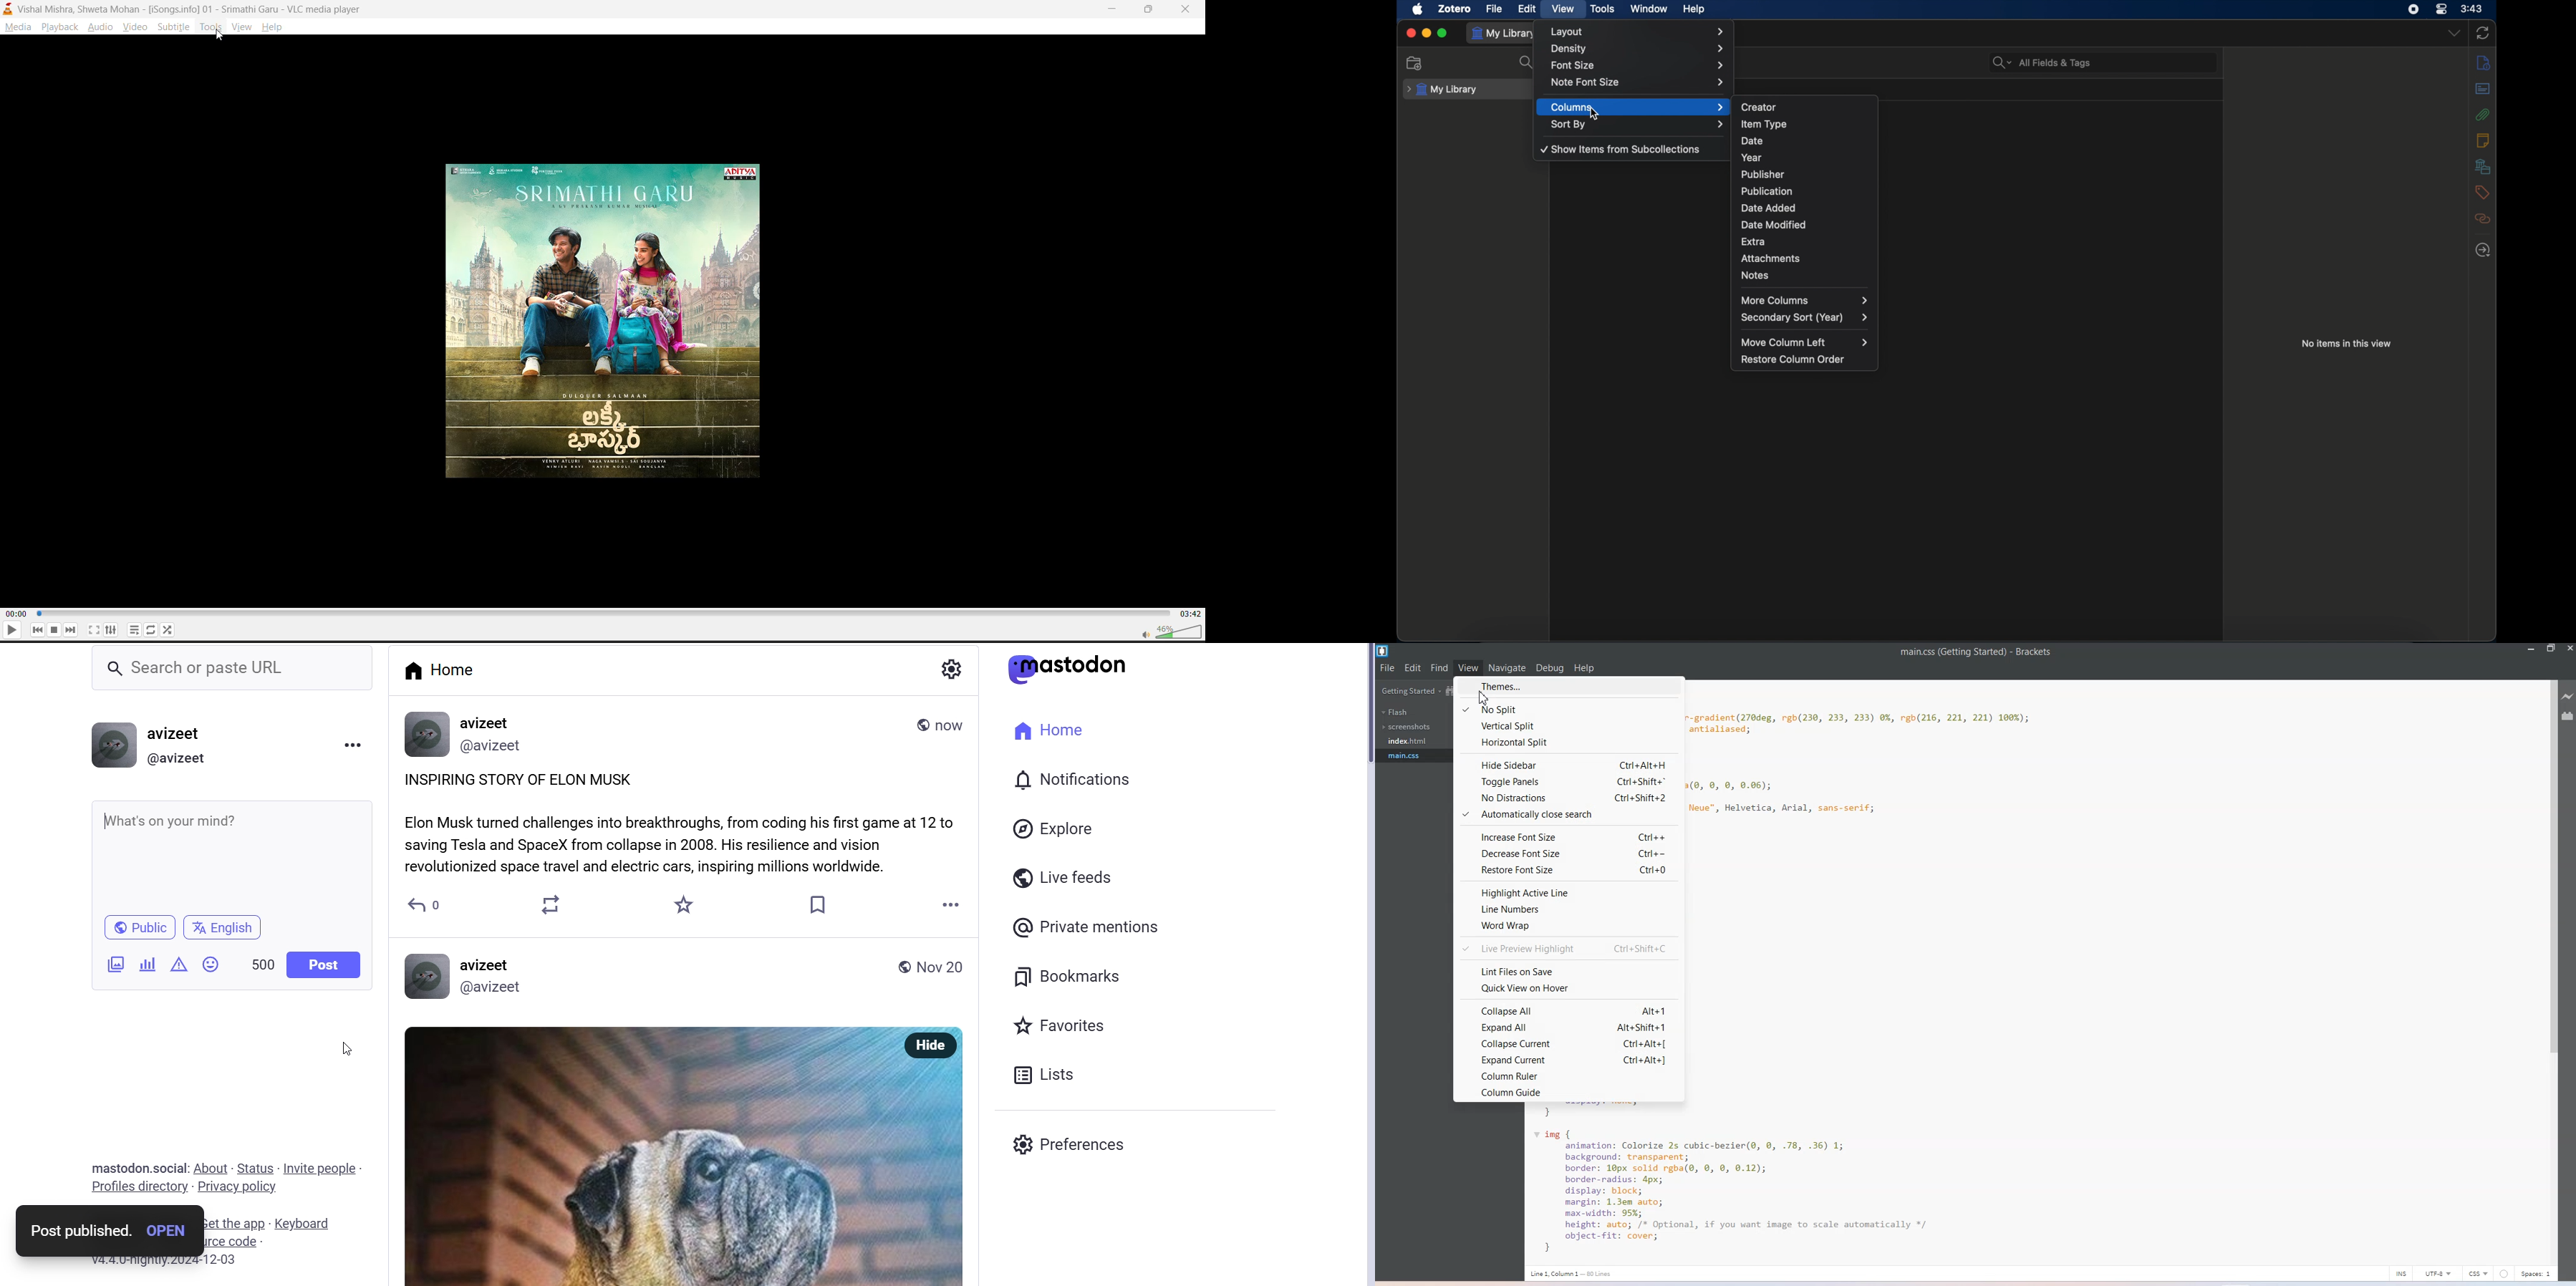 The image size is (2576, 1288). What do you see at coordinates (2347, 343) in the screenshot?
I see `no items in this view` at bounding box center [2347, 343].